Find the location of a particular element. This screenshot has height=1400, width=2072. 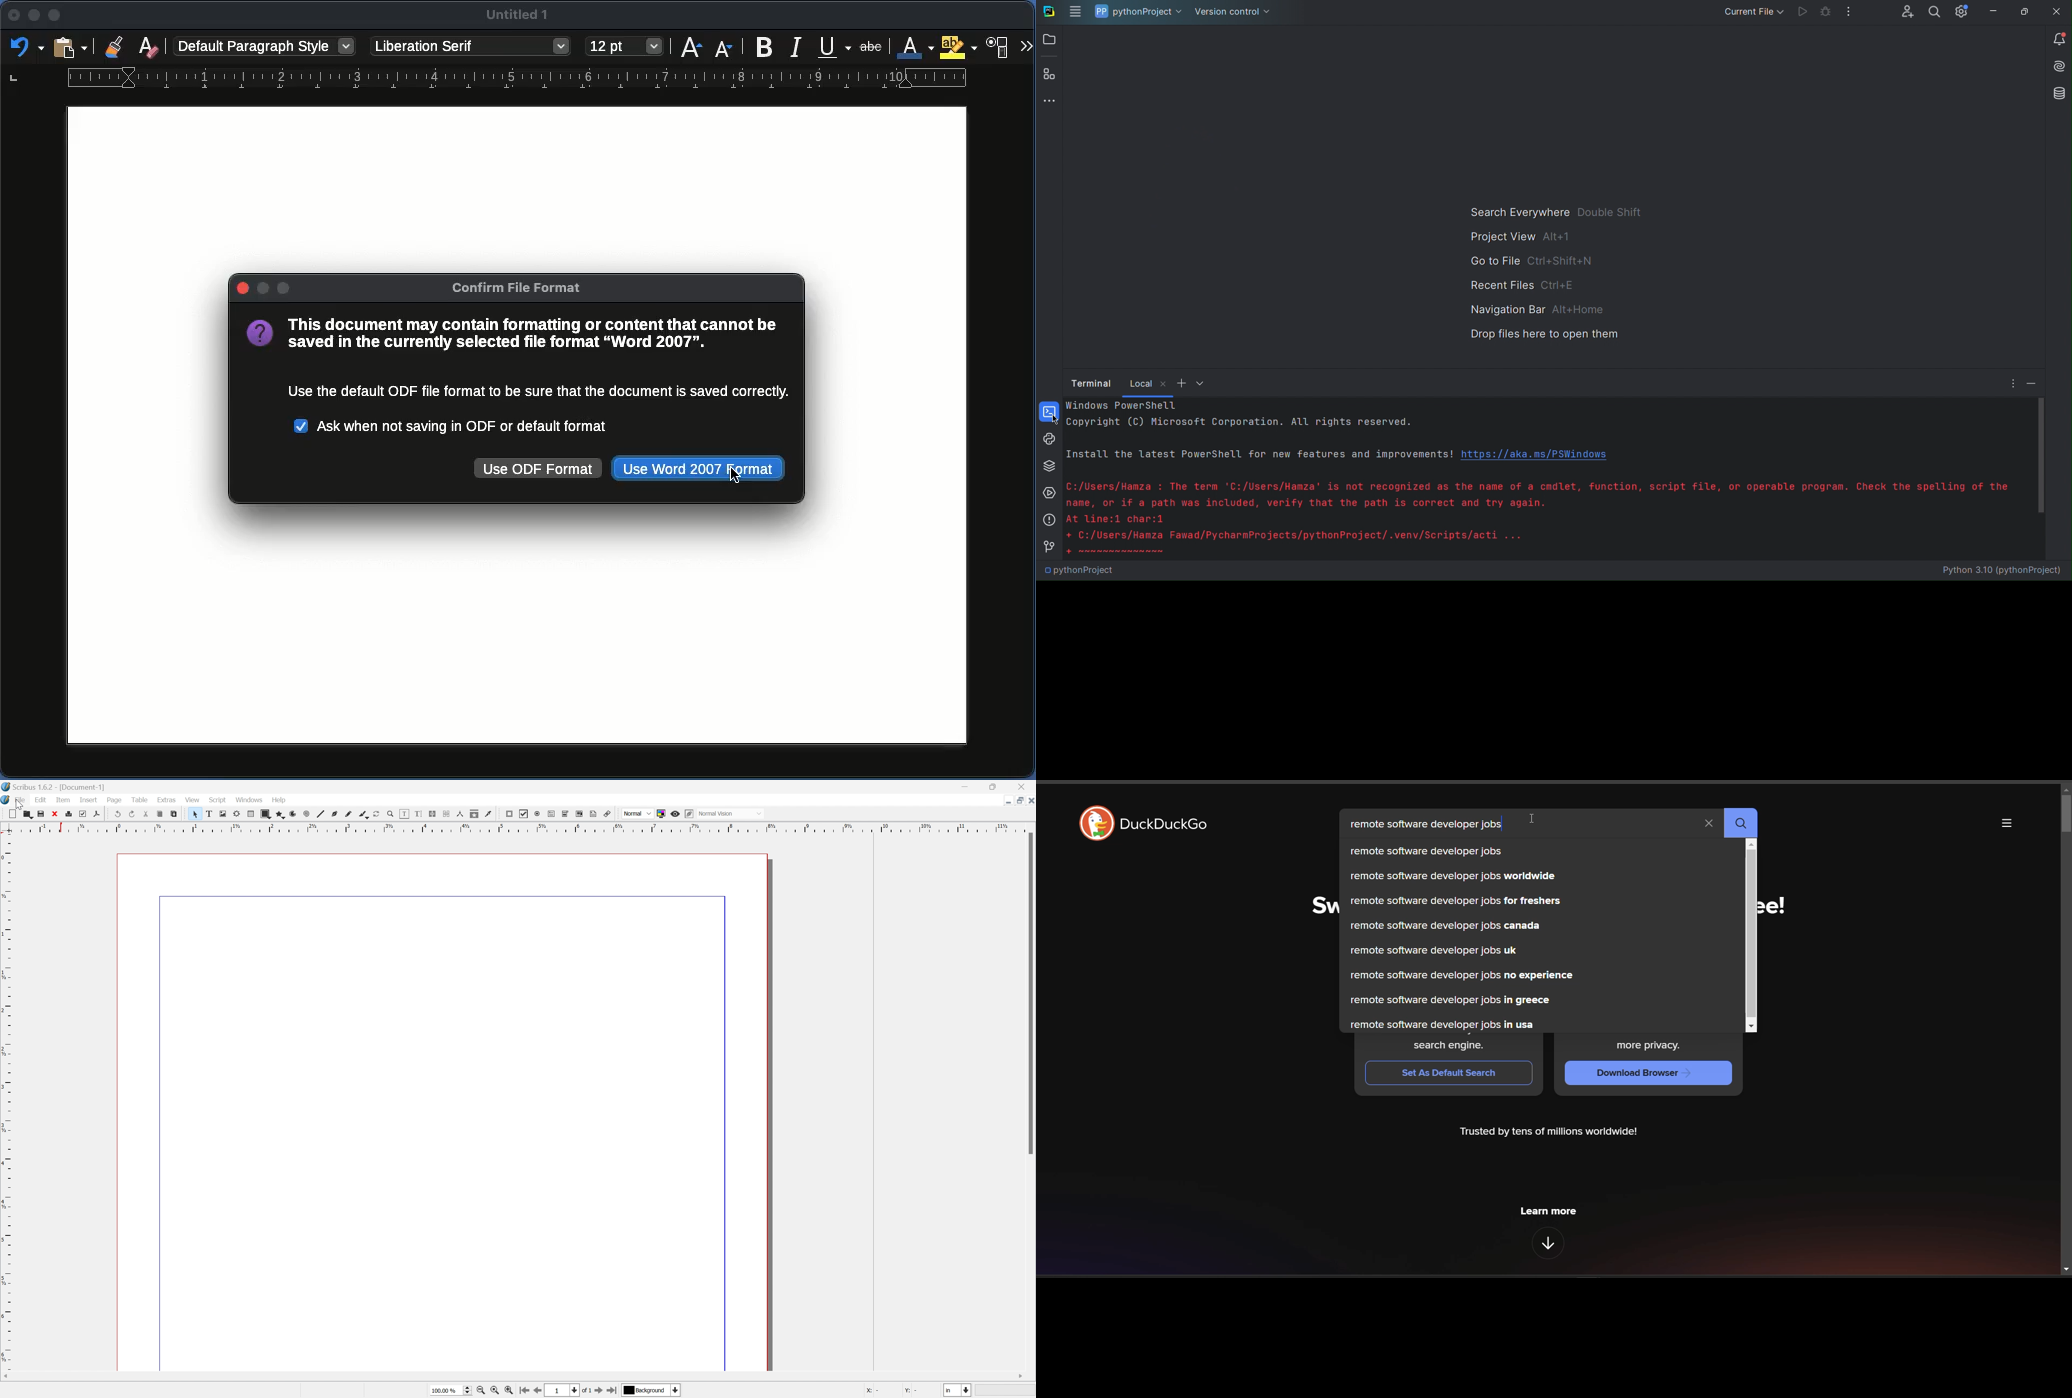

zoom in is located at coordinates (511, 1391).